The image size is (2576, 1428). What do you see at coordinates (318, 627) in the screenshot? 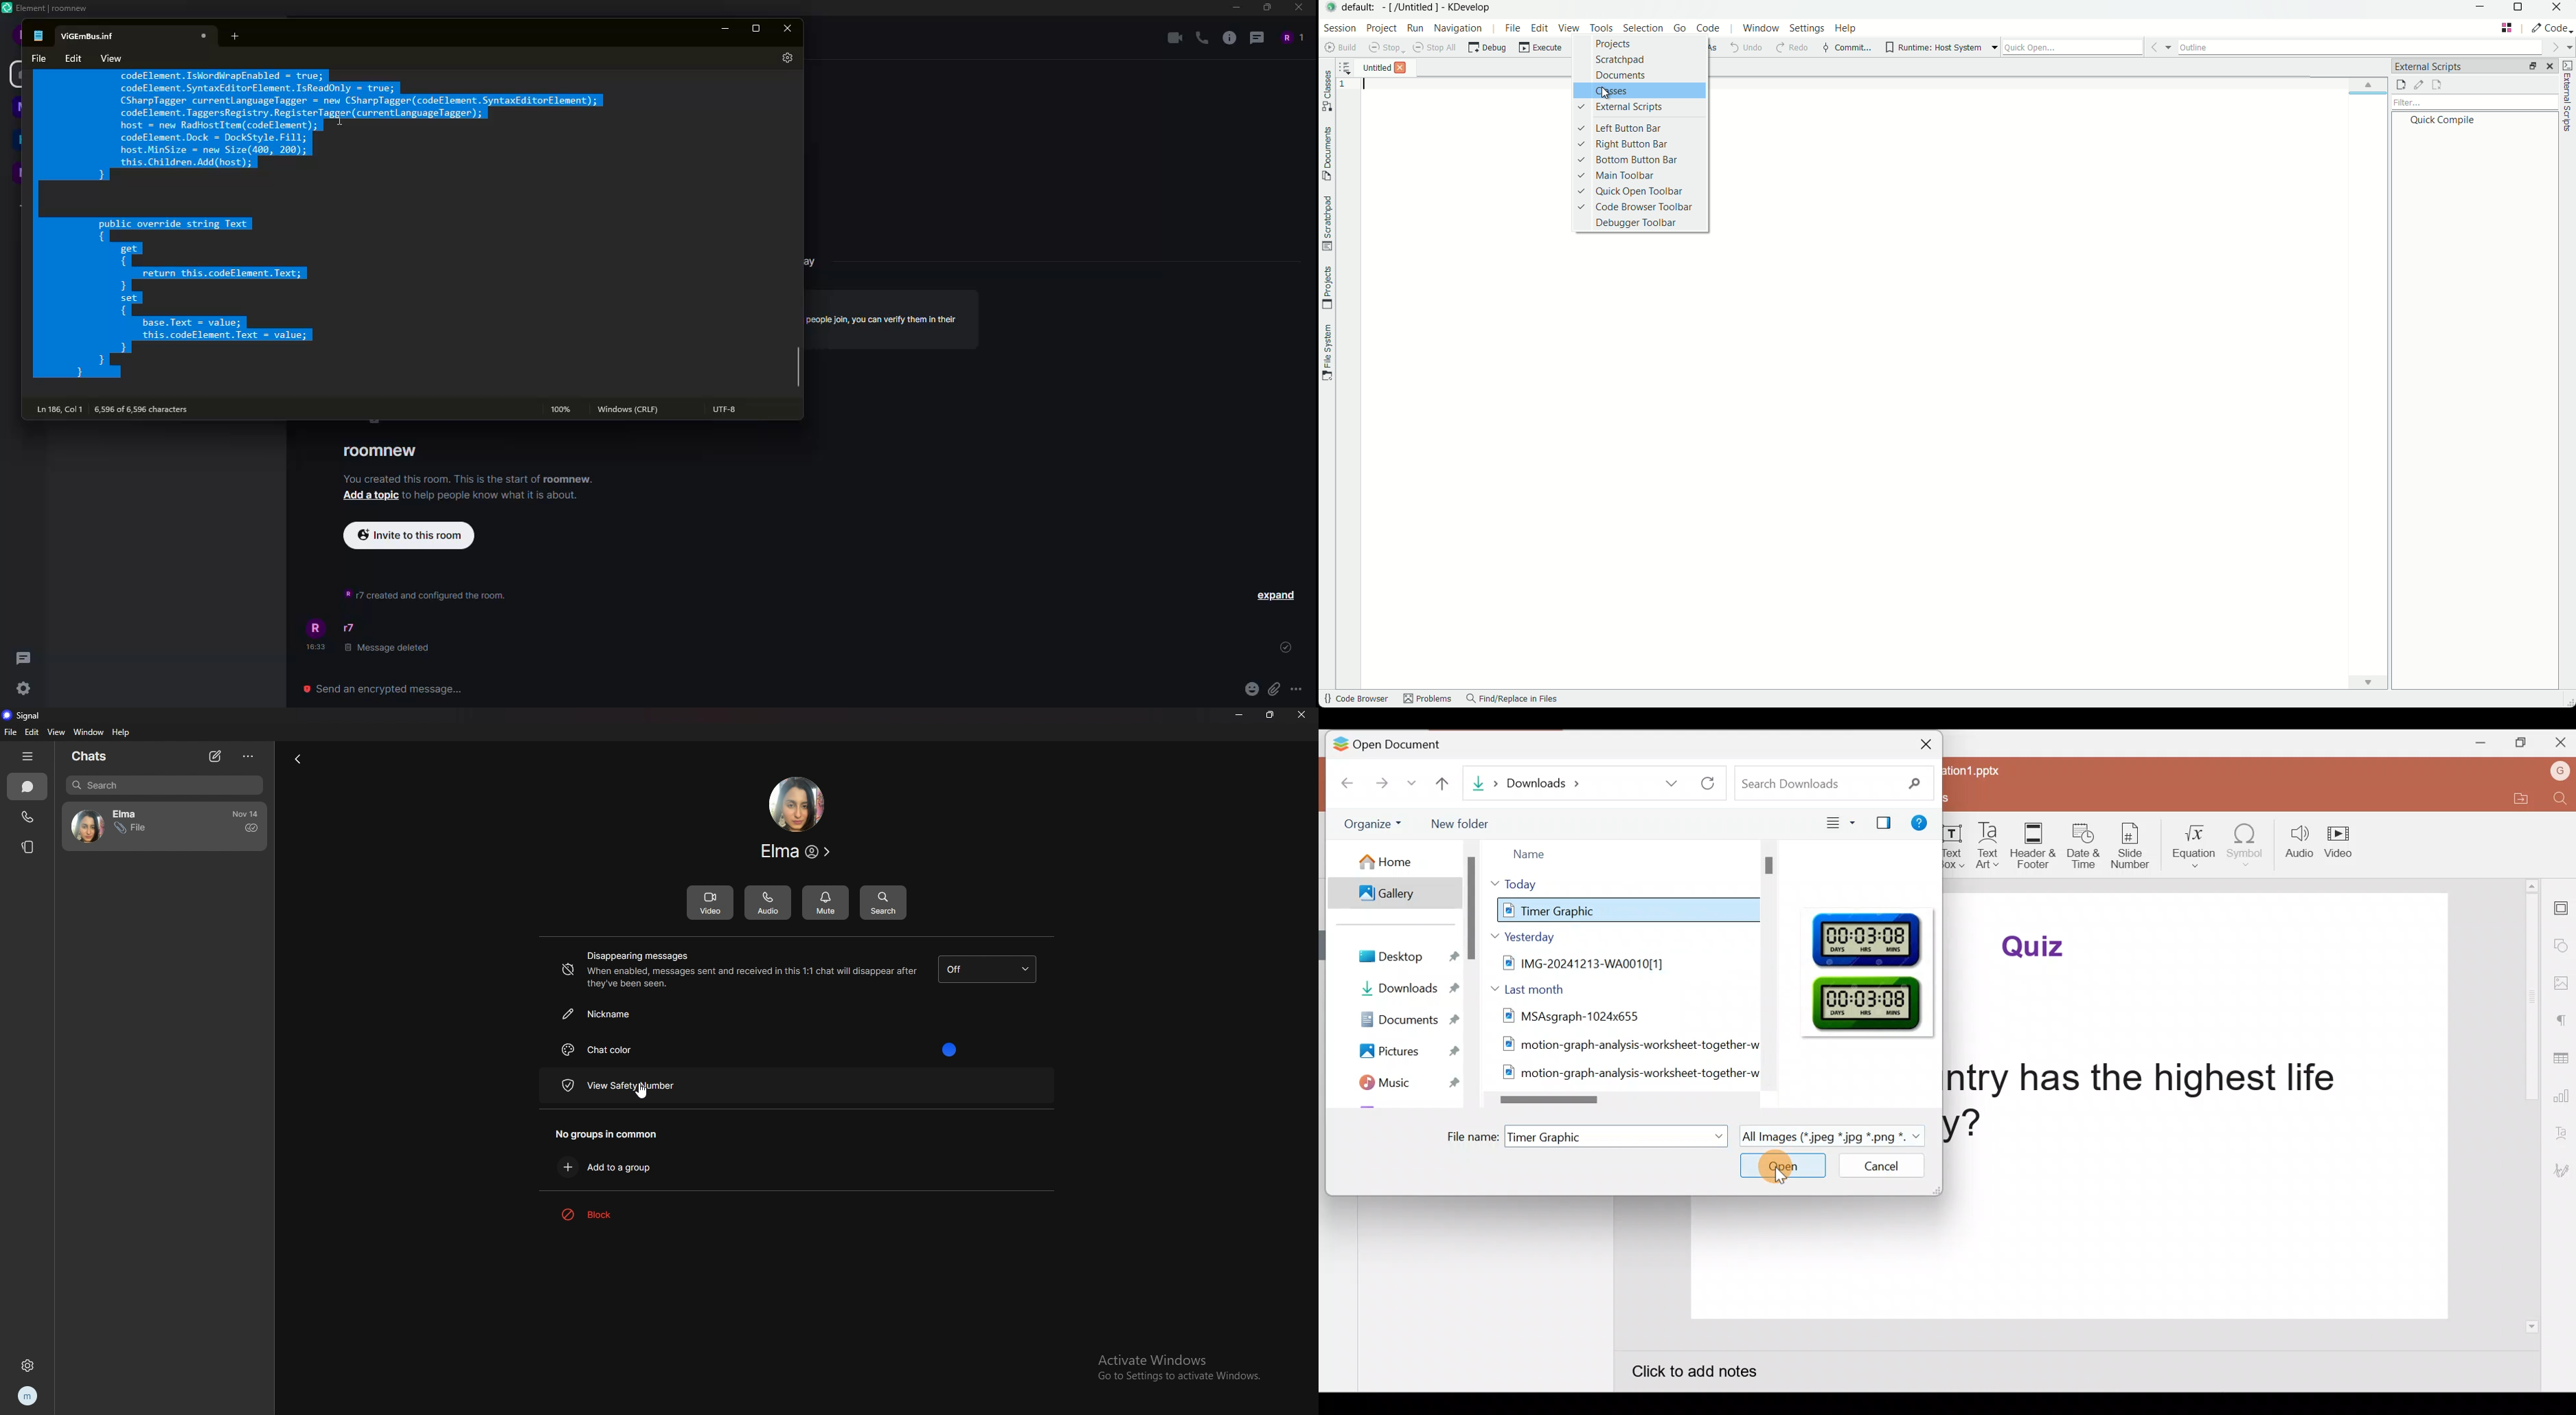
I see `profile` at bounding box center [318, 627].